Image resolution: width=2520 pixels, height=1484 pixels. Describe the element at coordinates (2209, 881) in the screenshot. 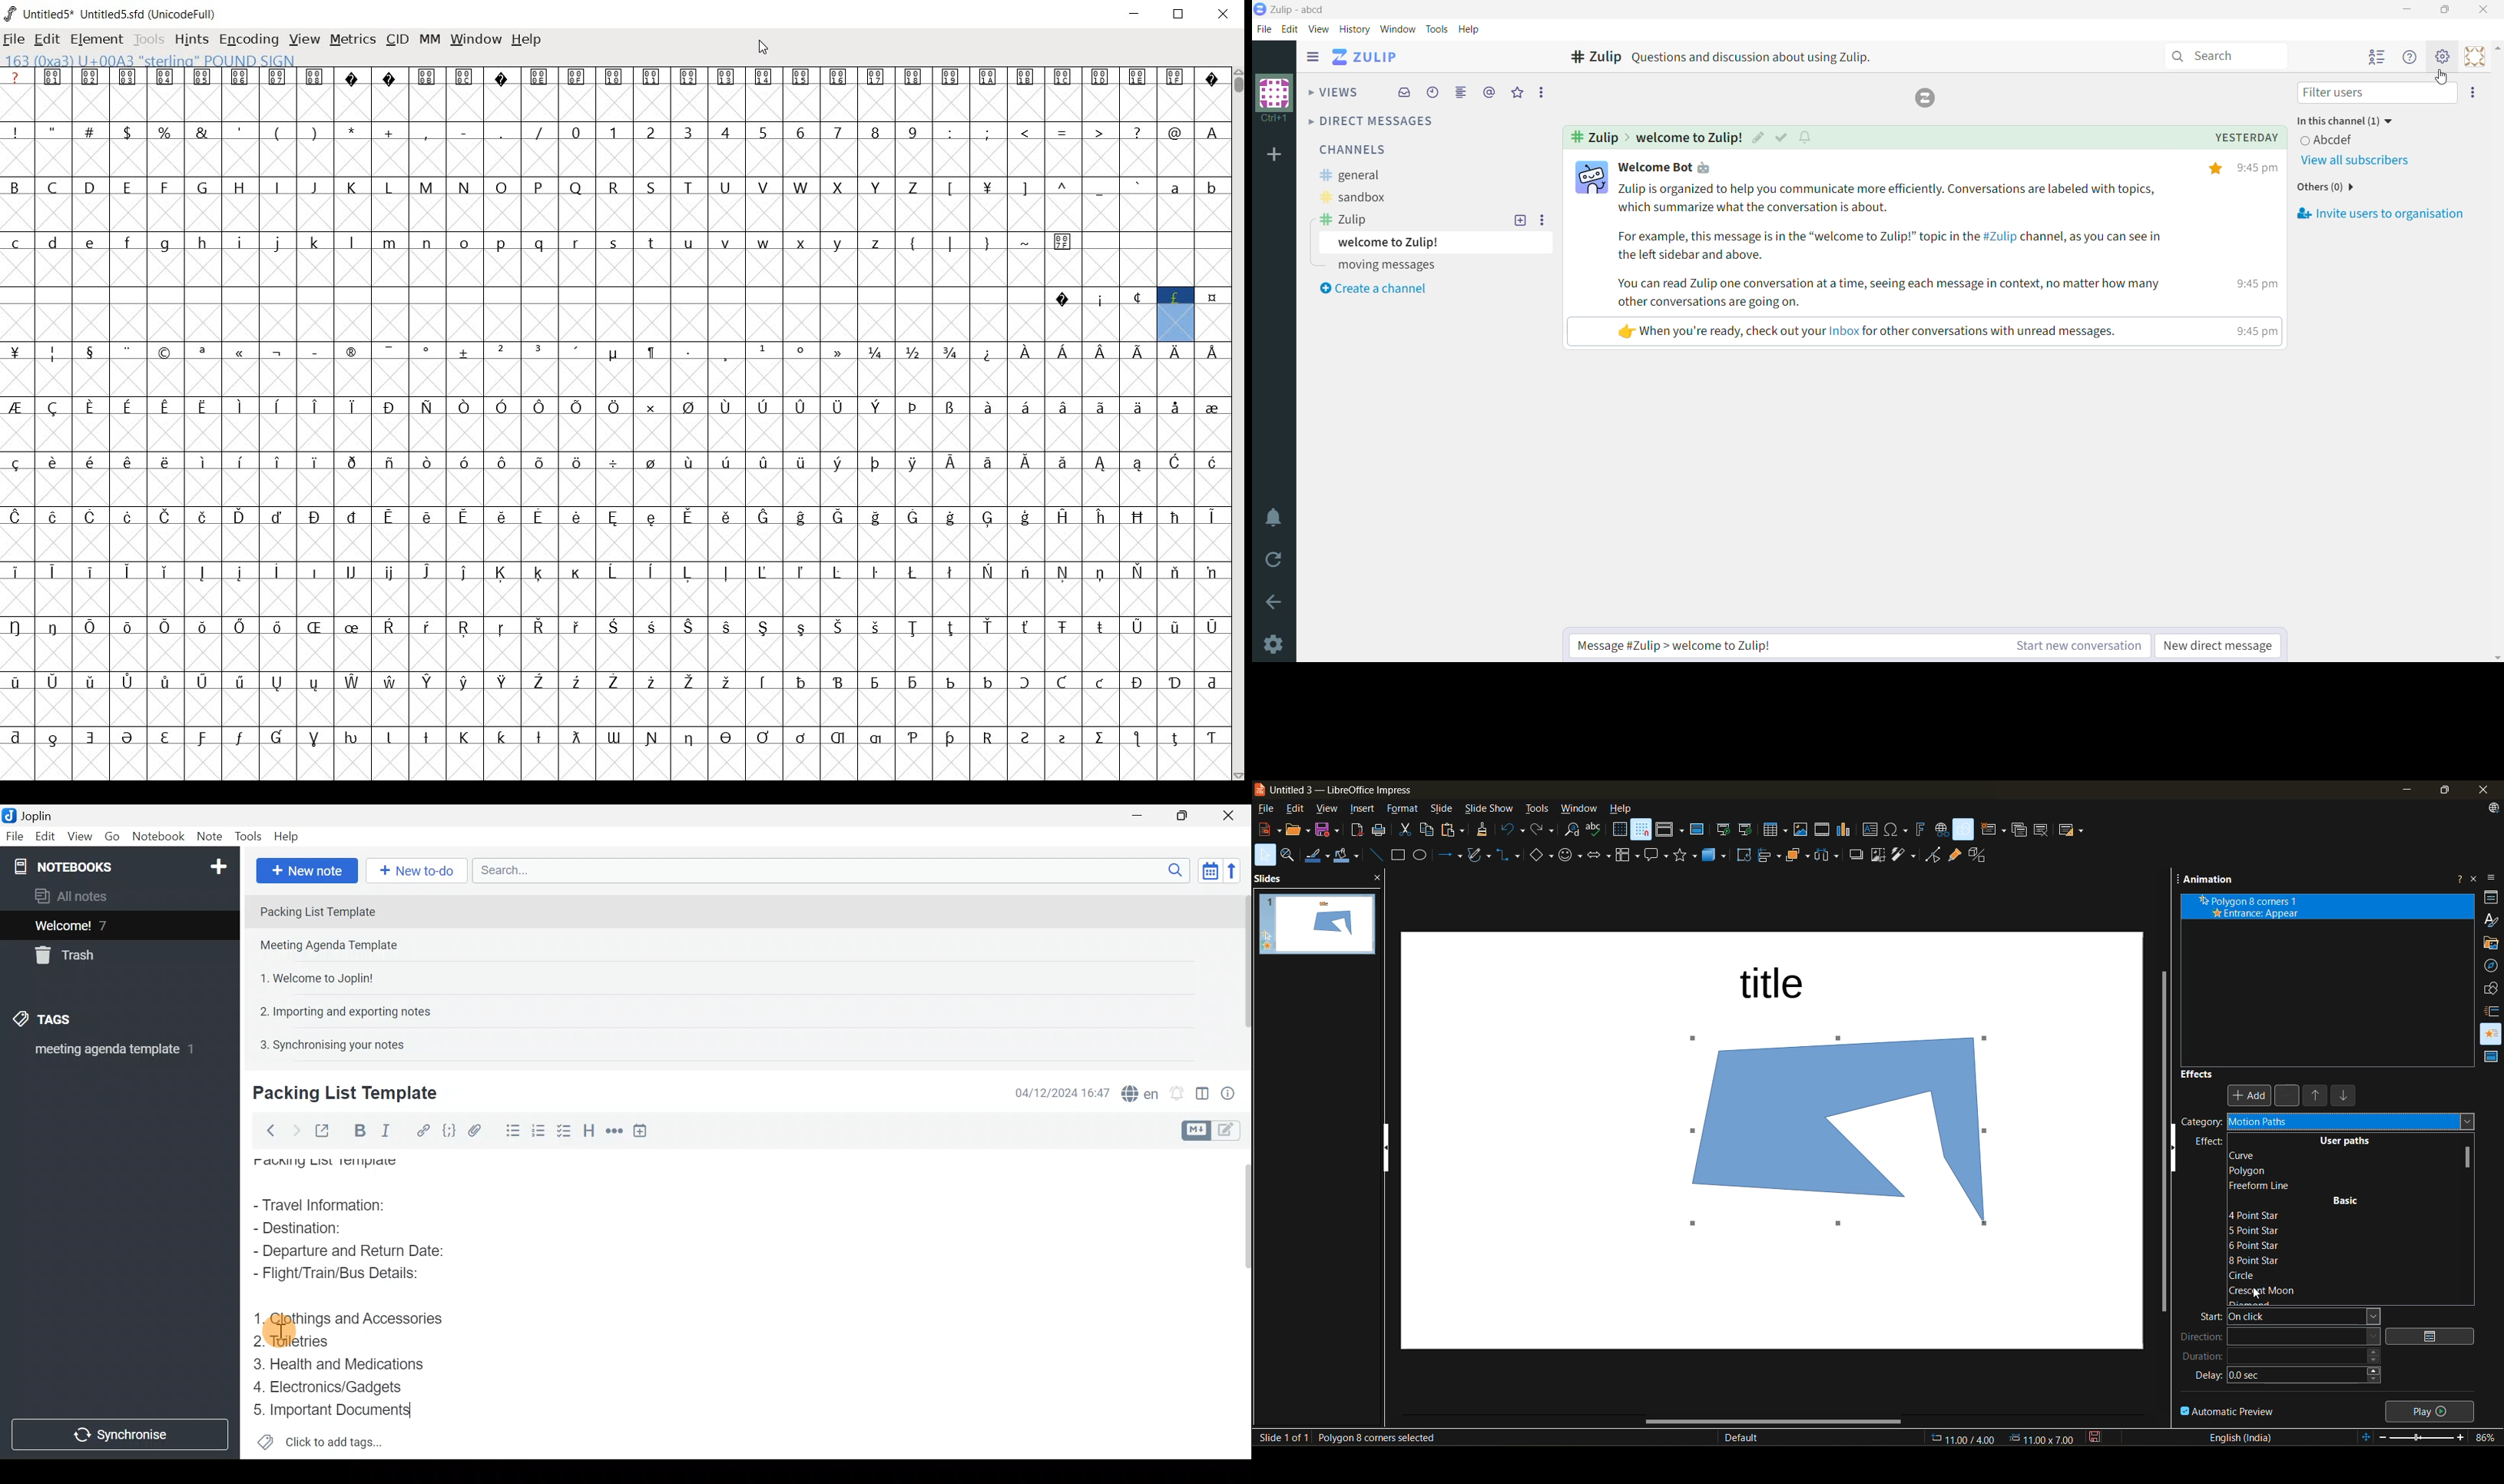

I see `animation` at that location.